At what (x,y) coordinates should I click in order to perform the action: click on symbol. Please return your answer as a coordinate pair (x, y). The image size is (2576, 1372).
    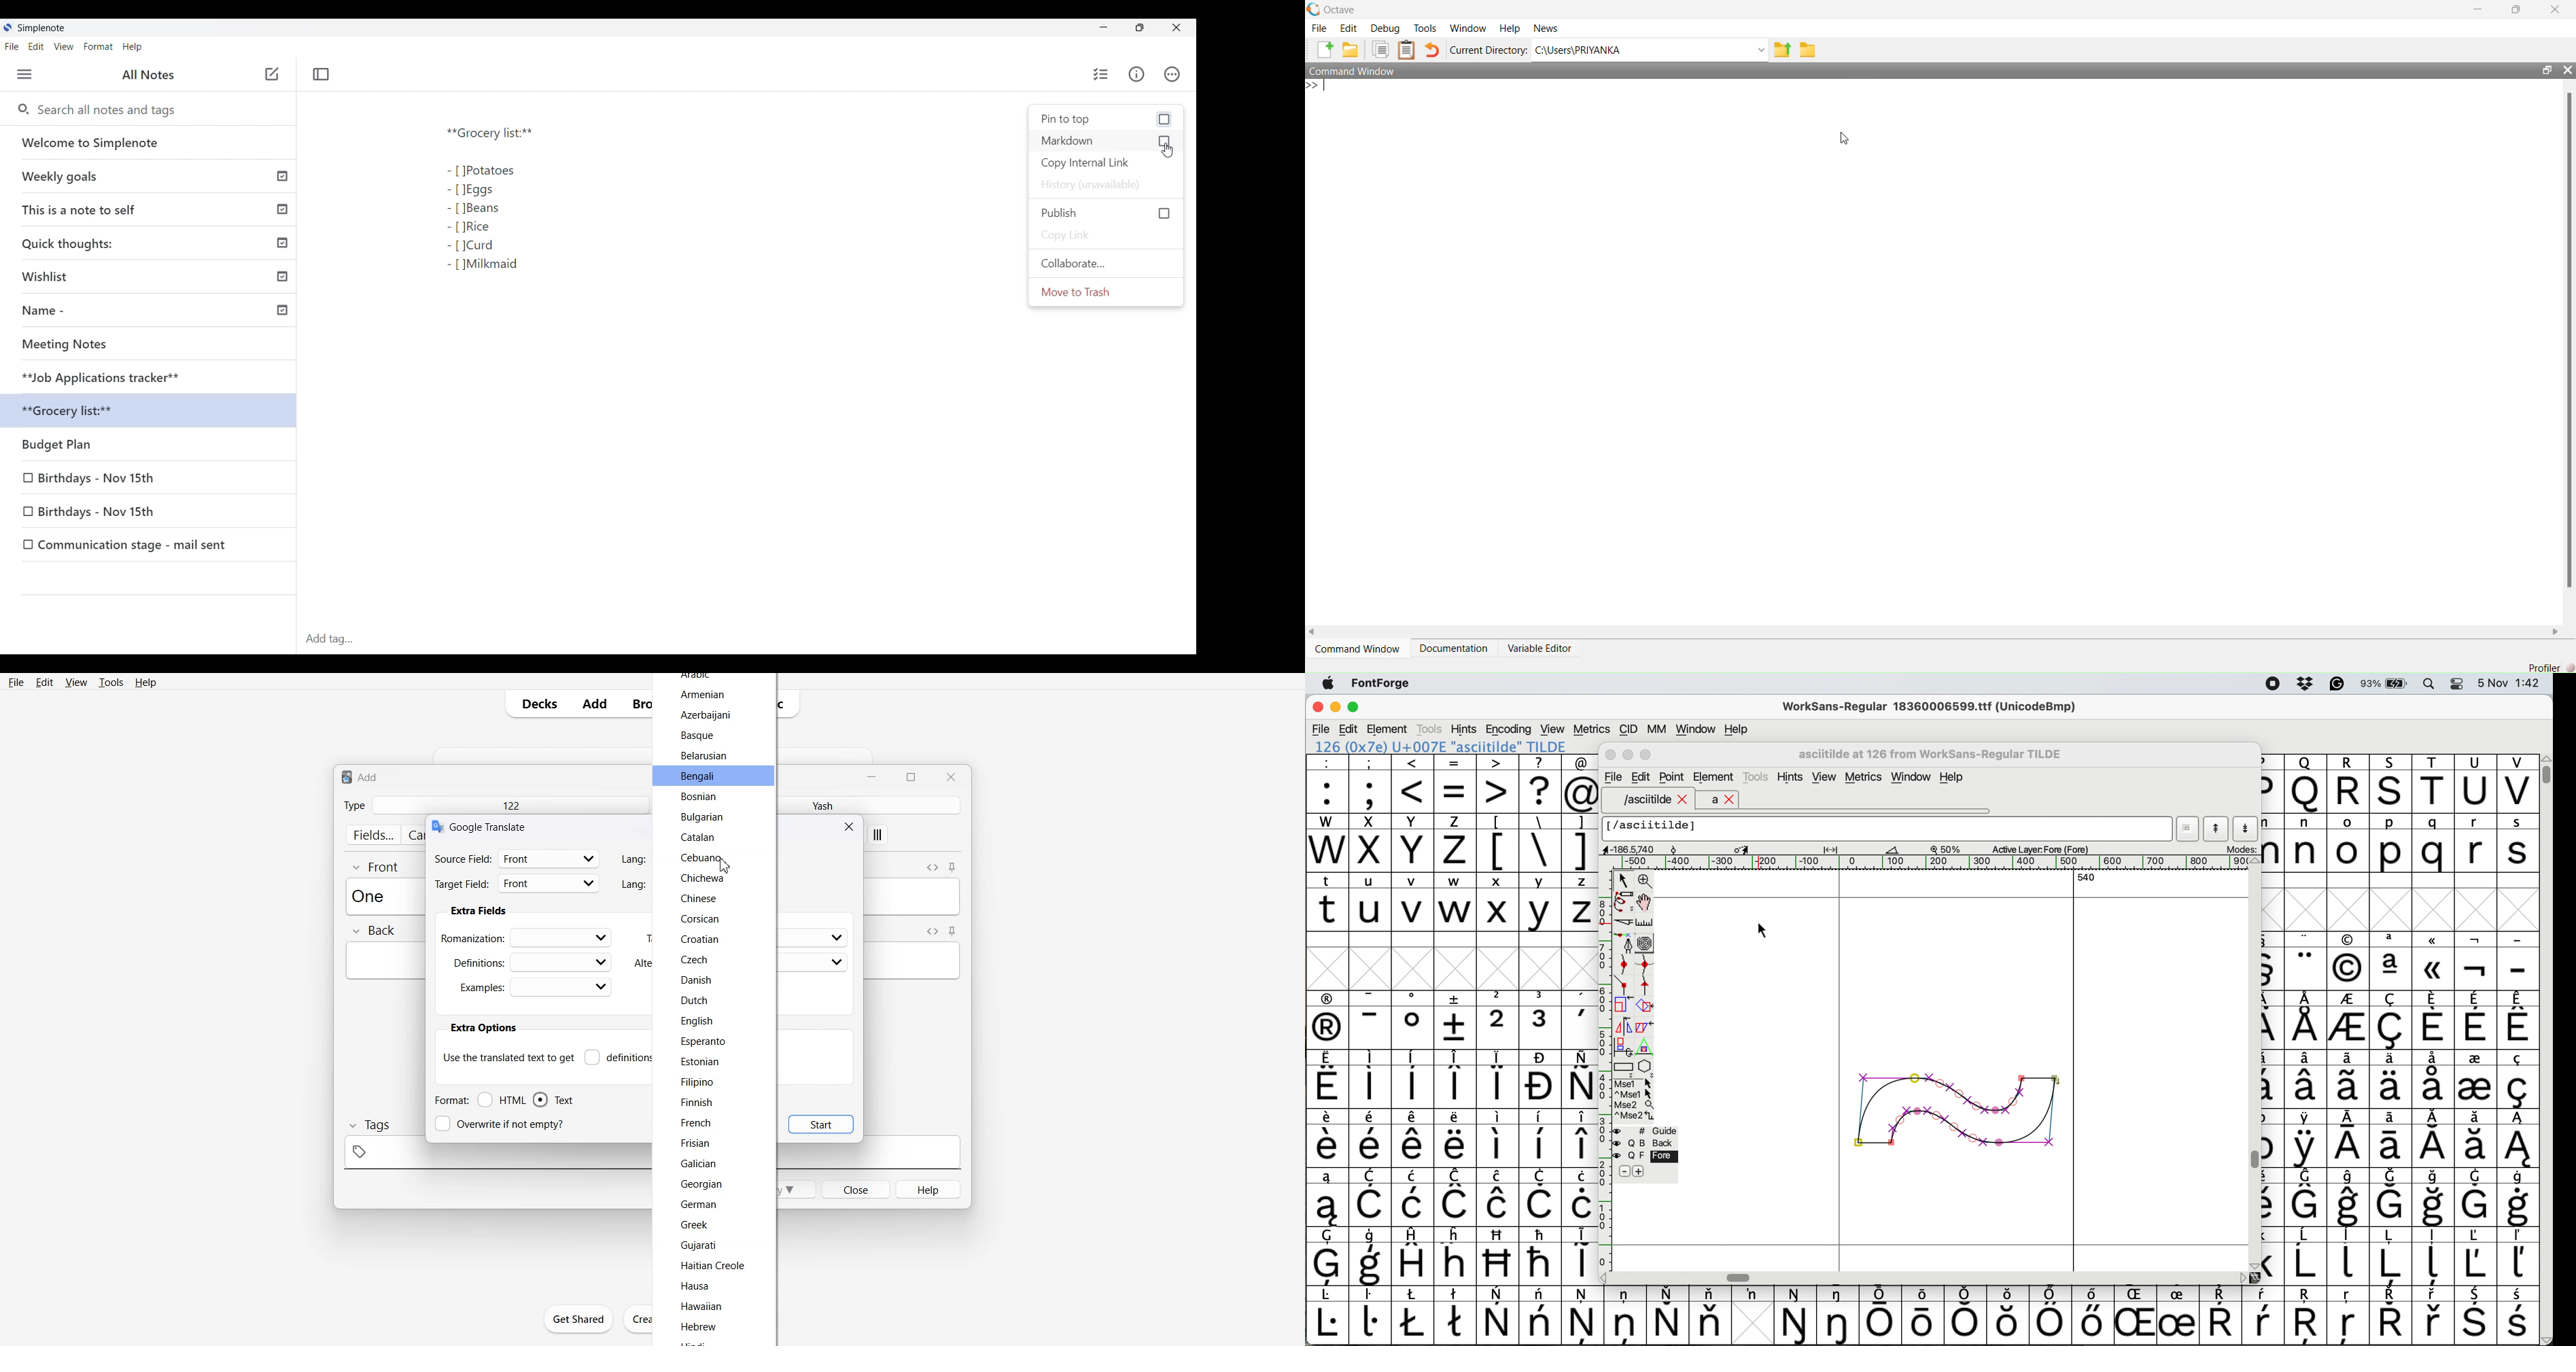
    Looking at the image, I should click on (1457, 1020).